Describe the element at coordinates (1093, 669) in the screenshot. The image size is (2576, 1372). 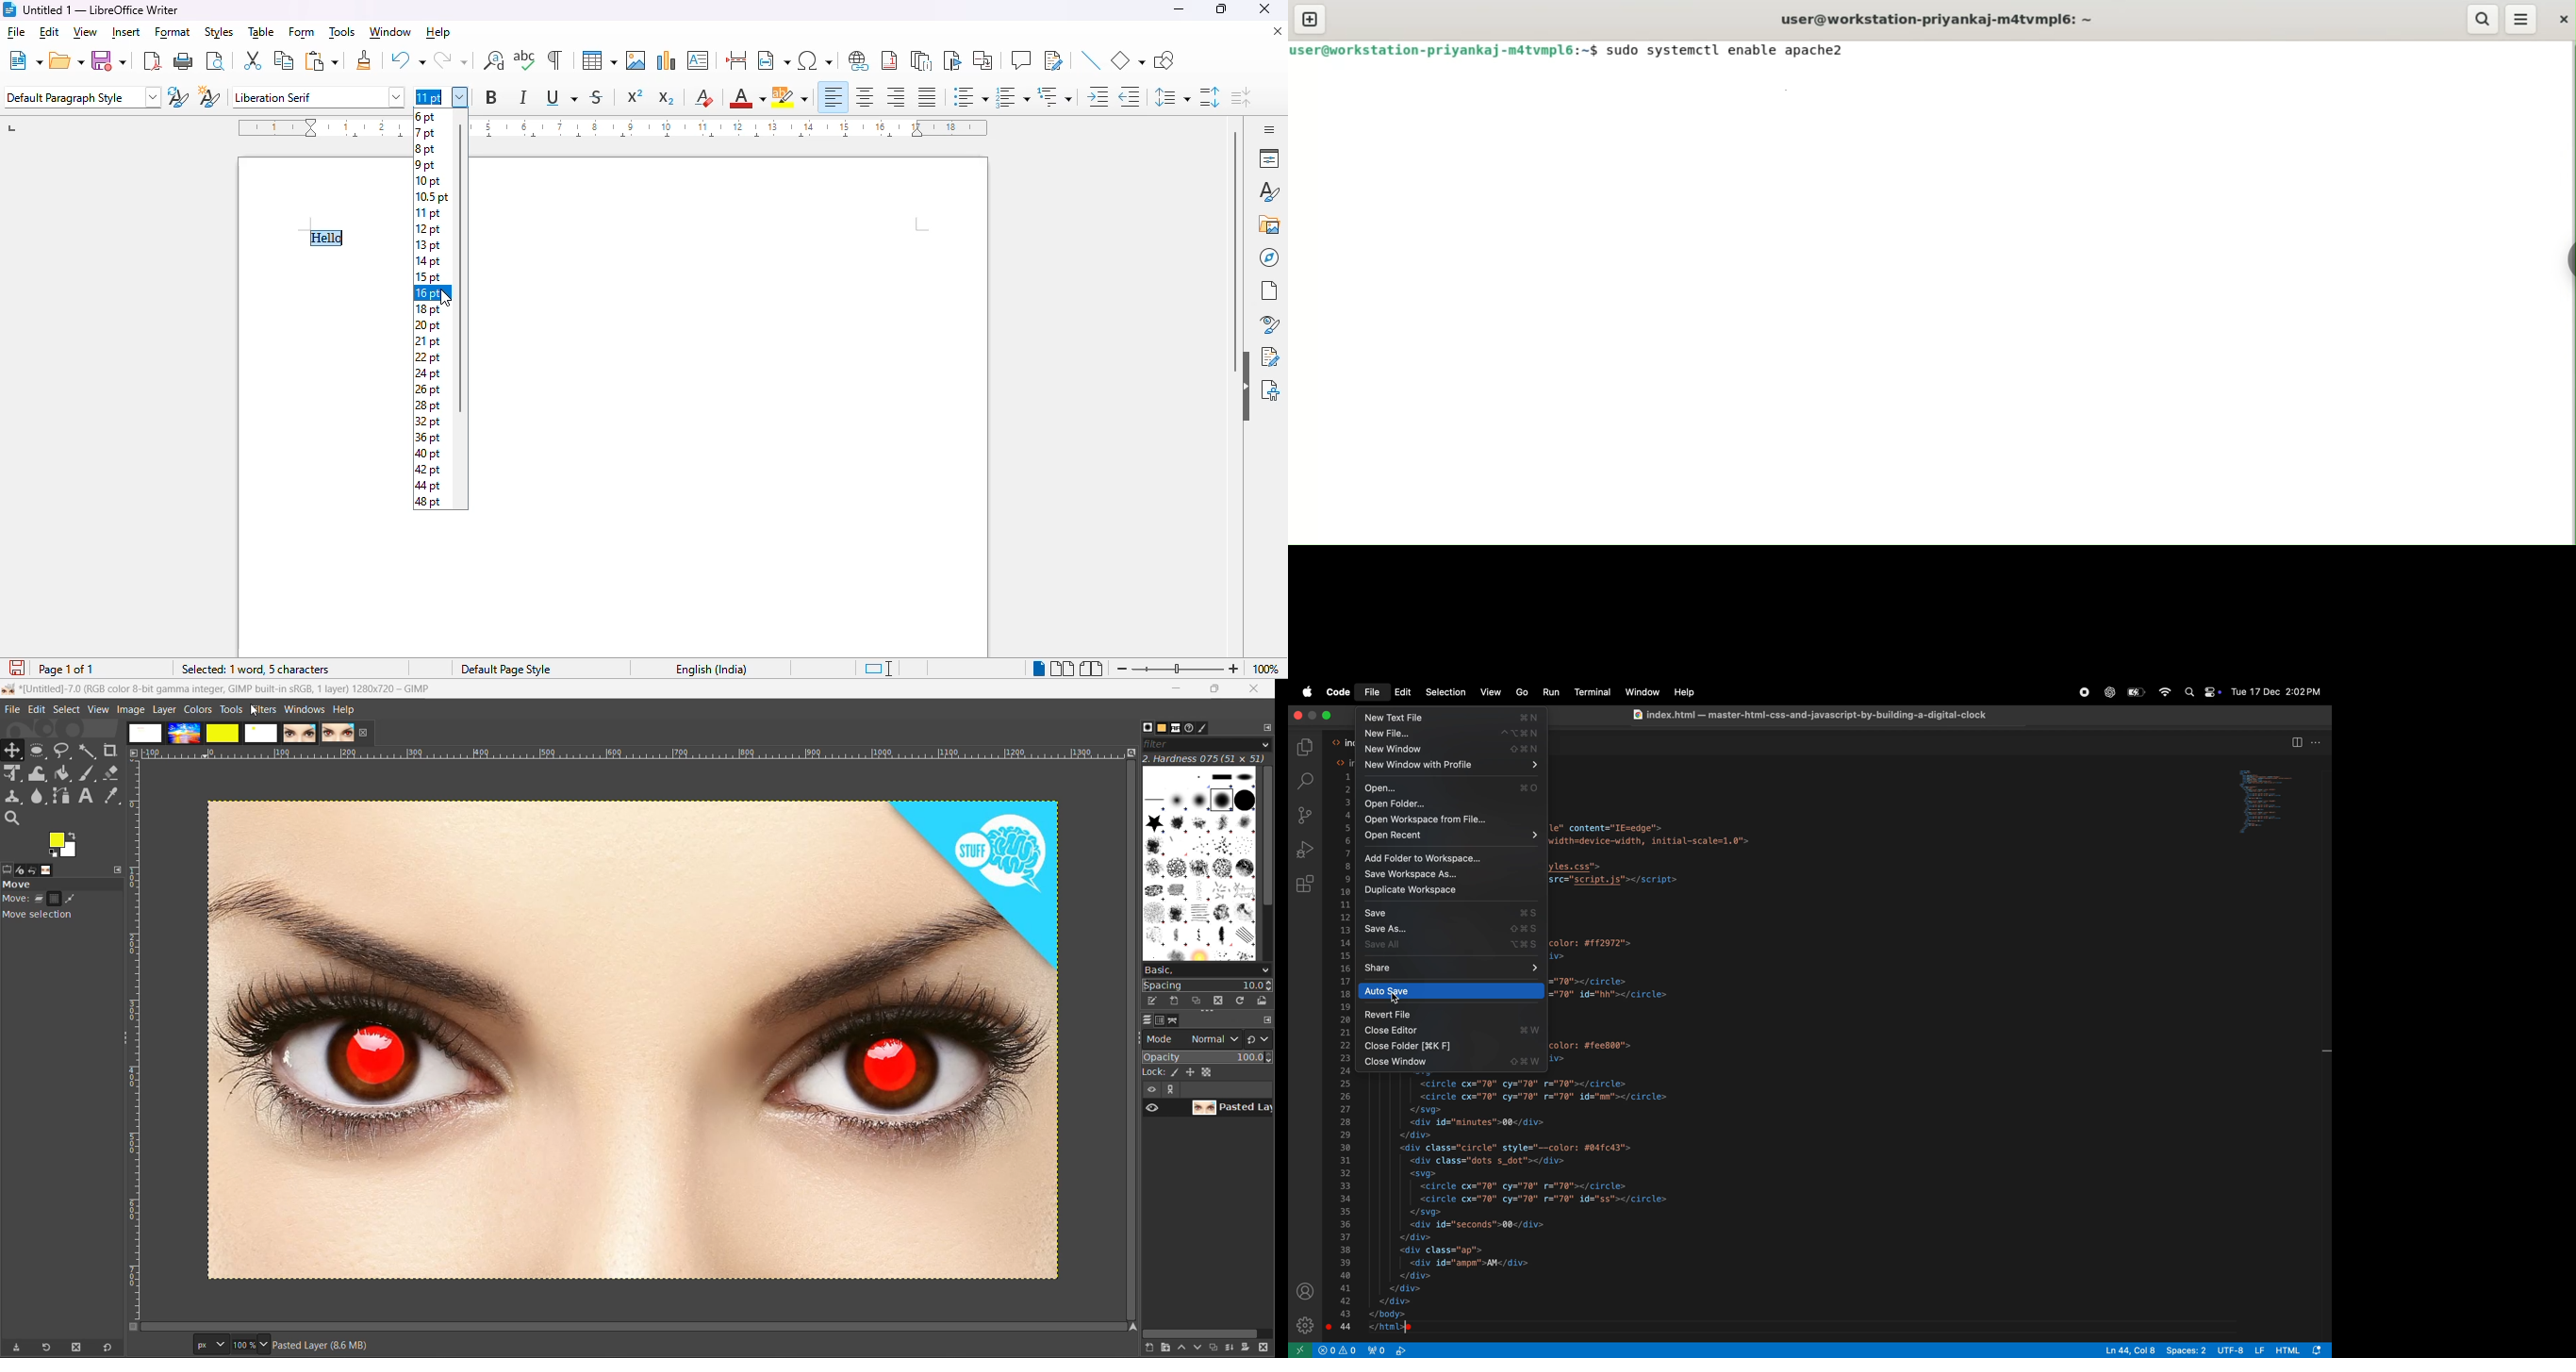
I see `book view` at that location.